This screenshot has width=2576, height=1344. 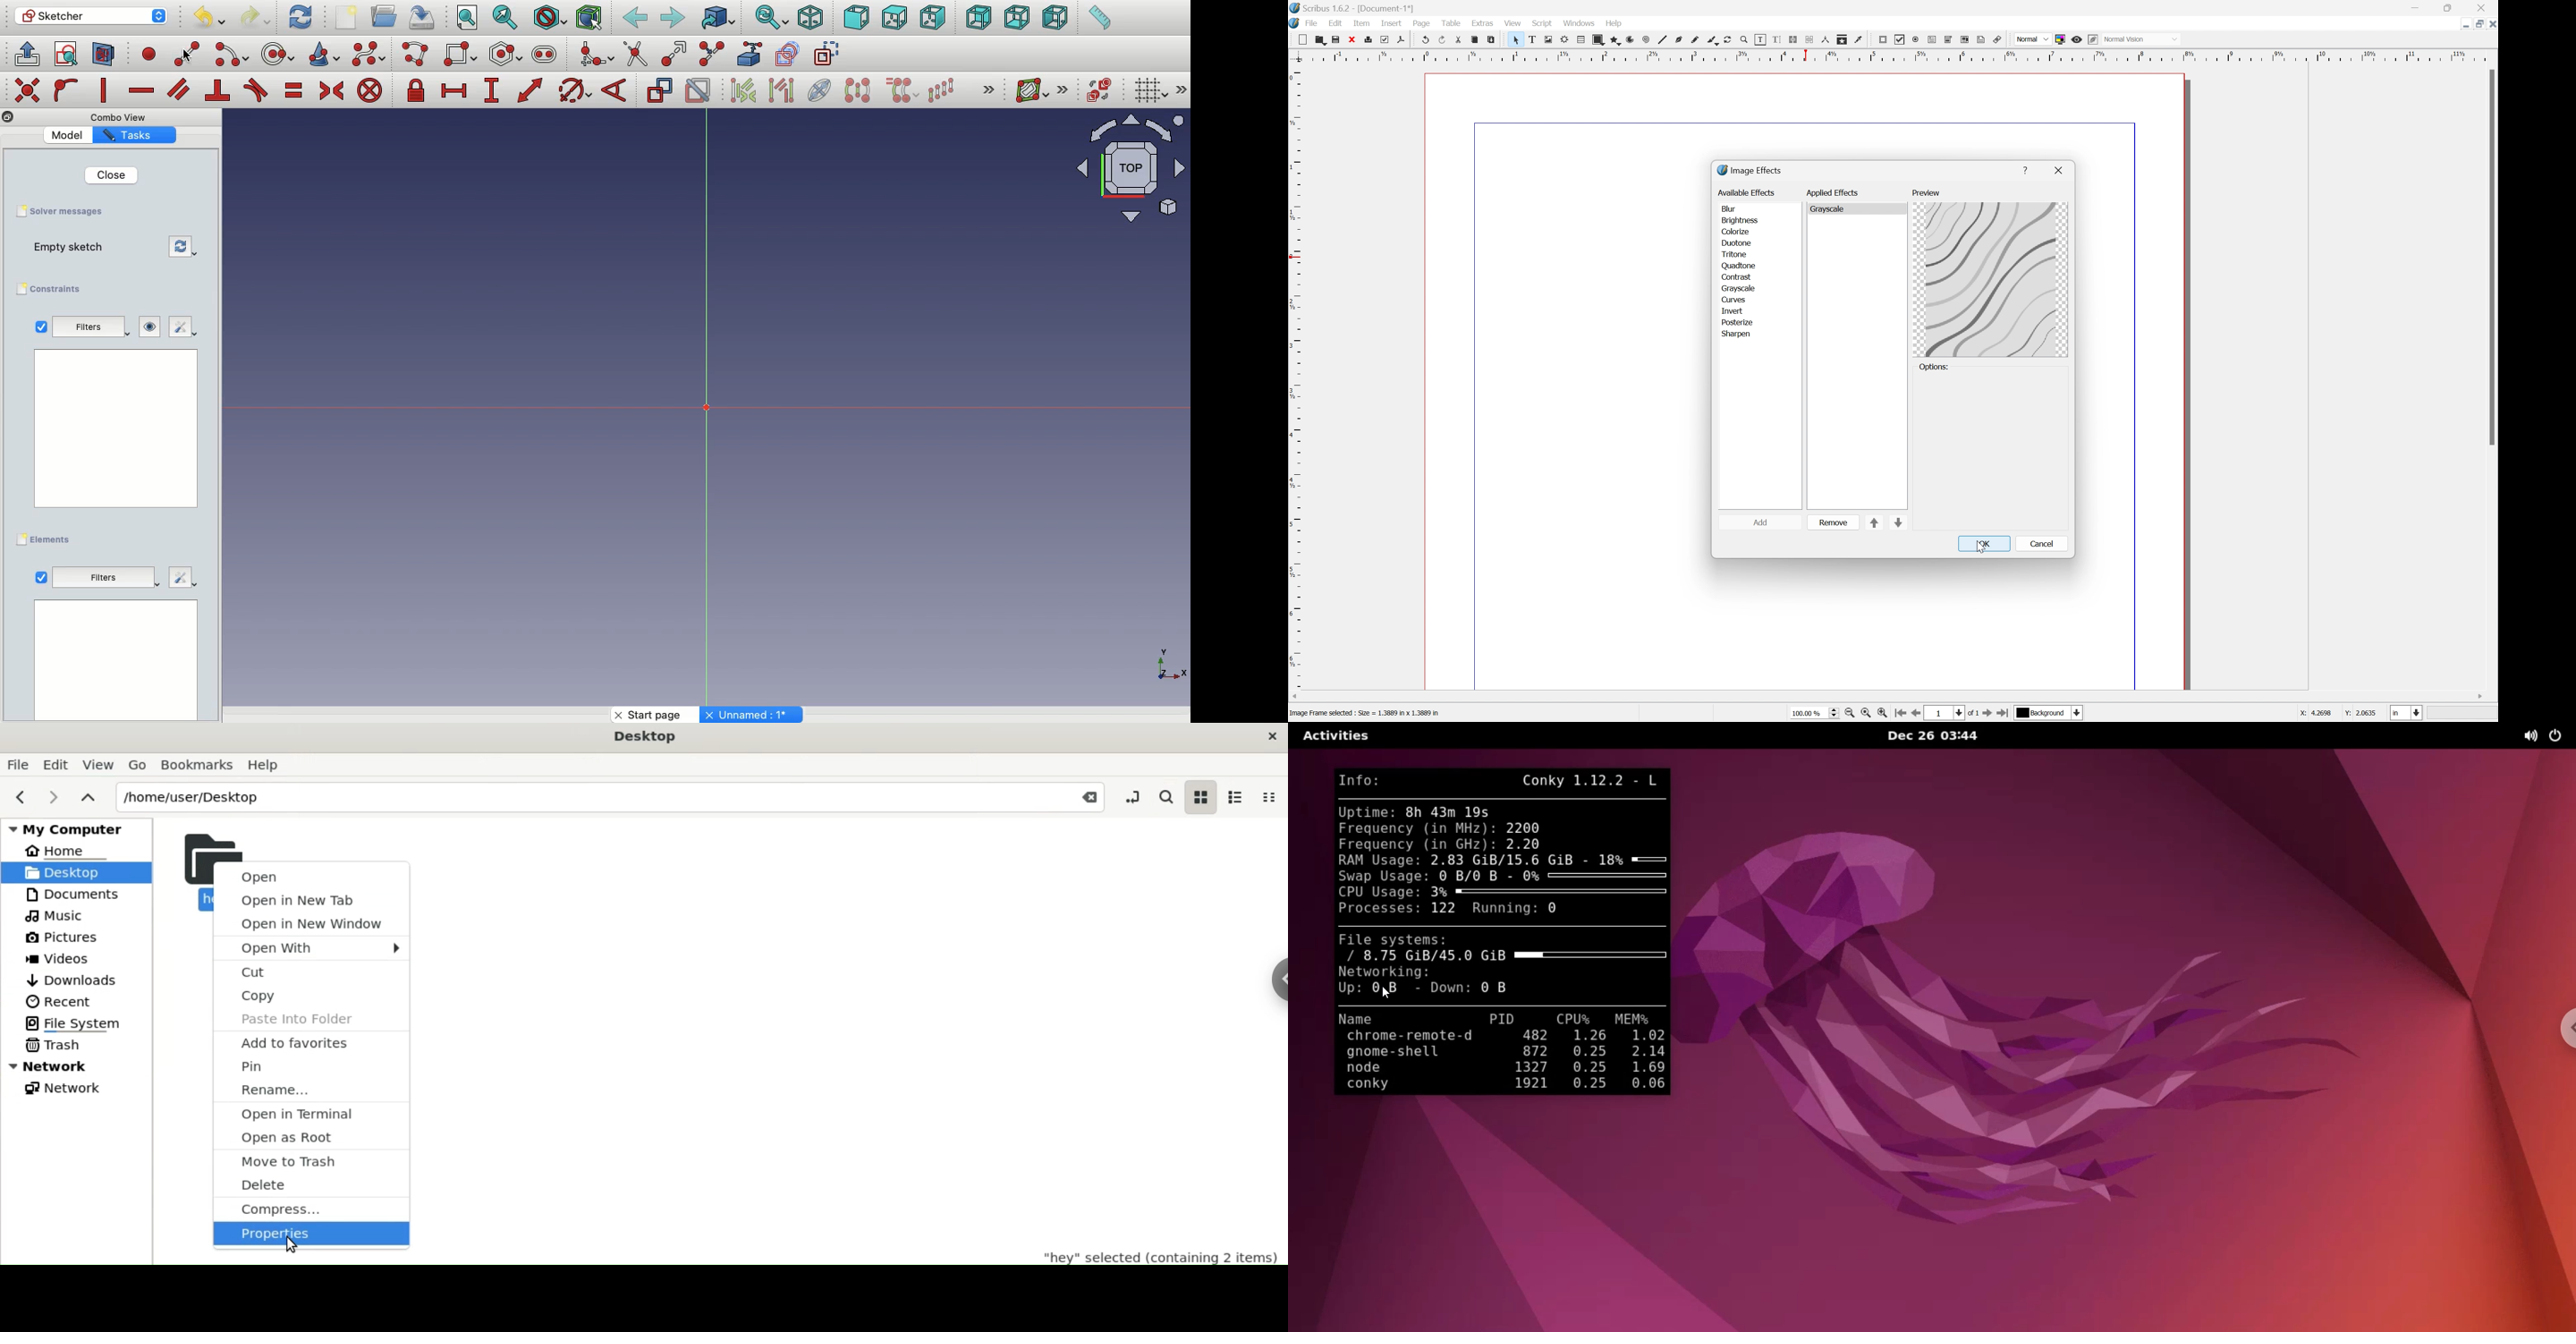 I want to click on Conci, so click(x=325, y=54).